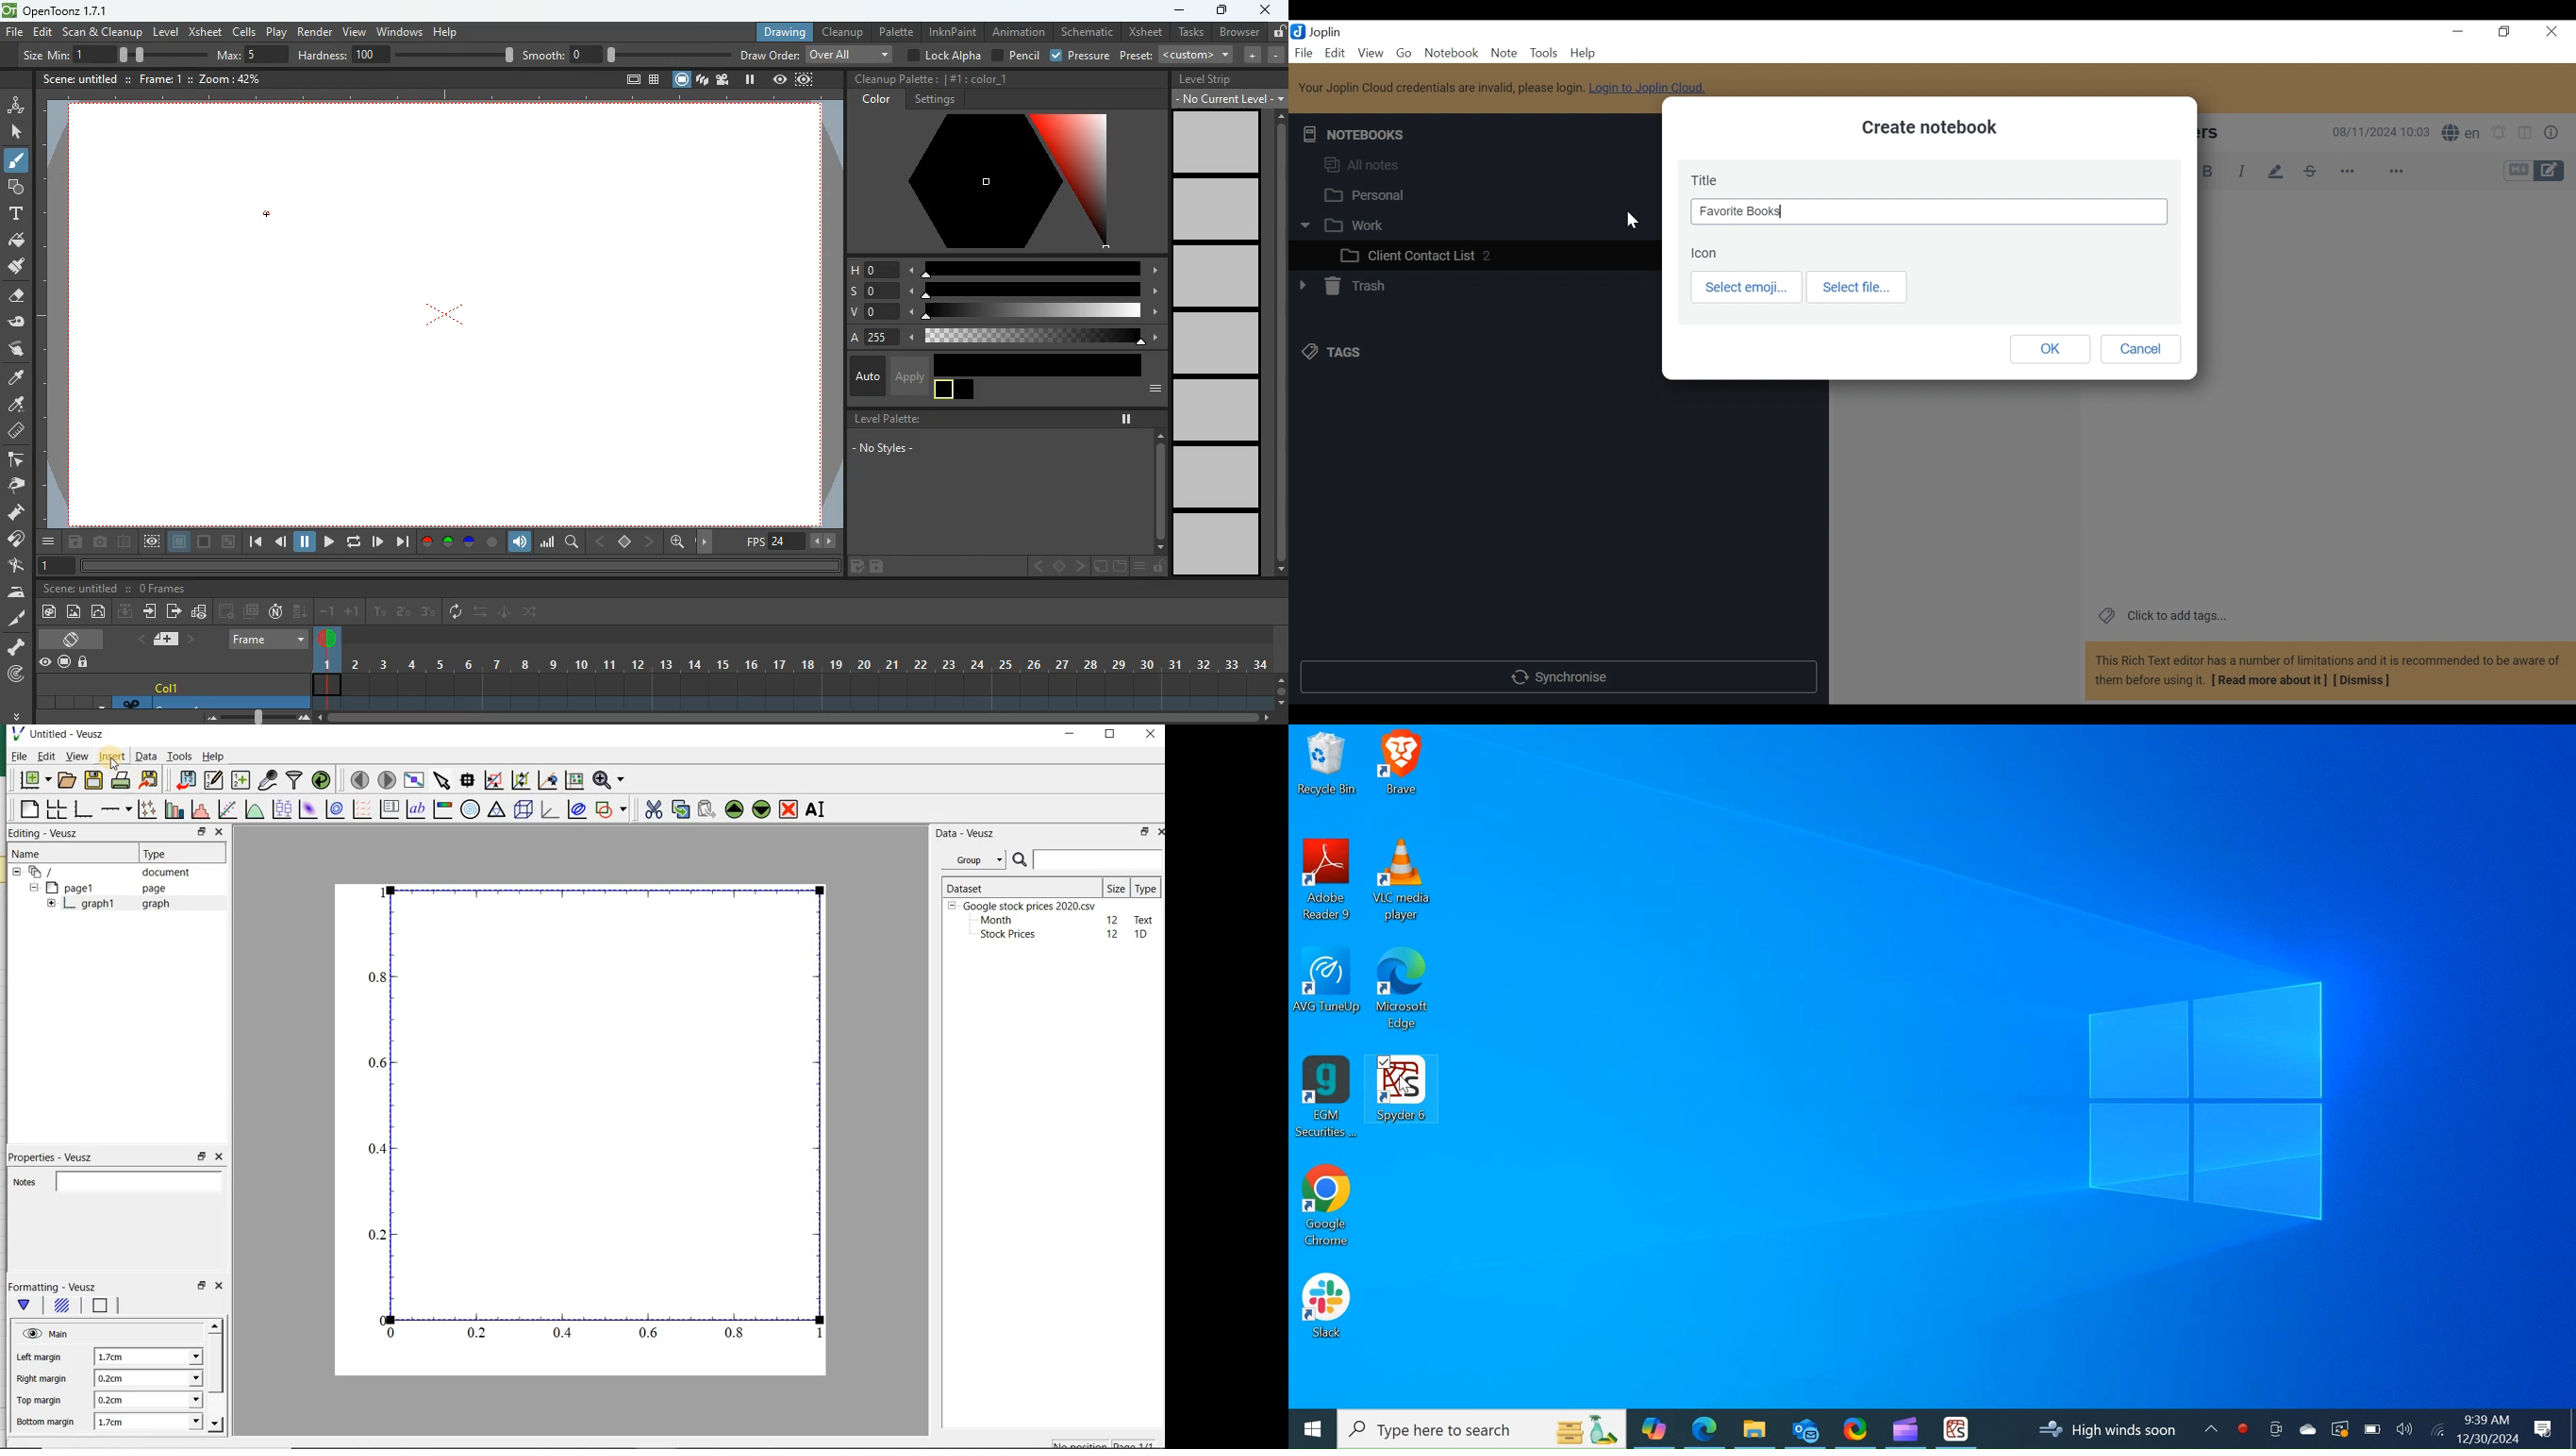 This screenshot has width=2576, height=1456. I want to click on base graph, so click(83, 810).